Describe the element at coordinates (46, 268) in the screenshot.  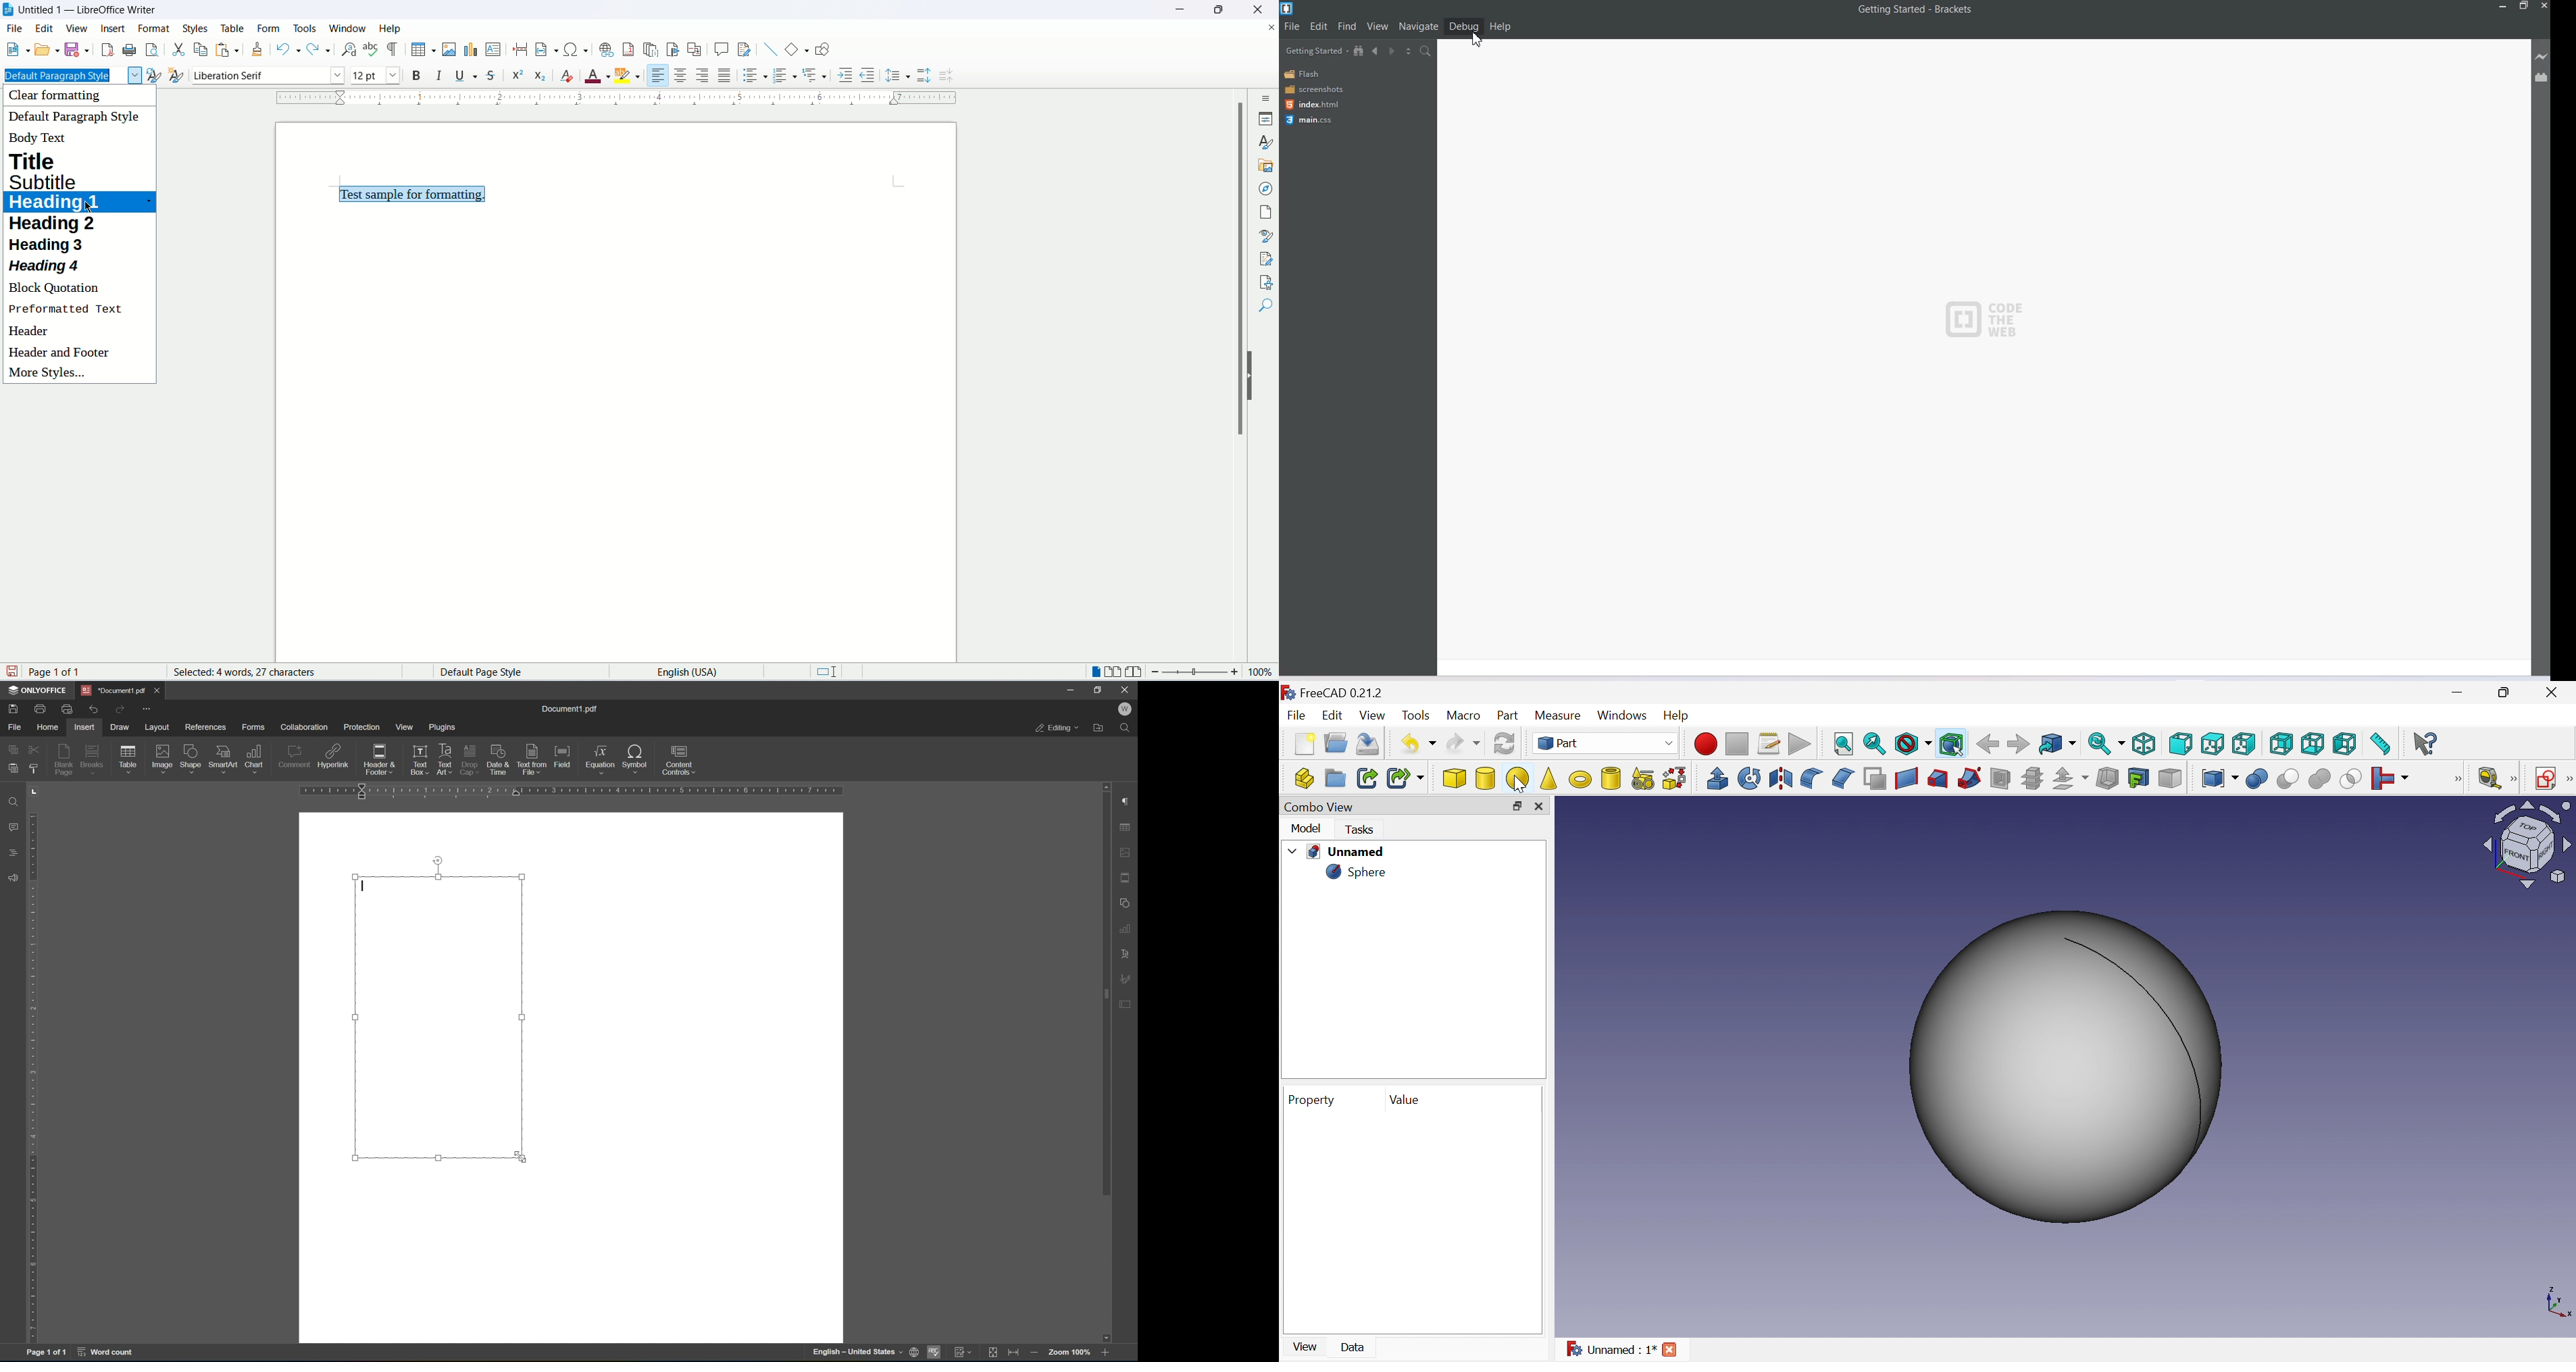
I see `heading 4` at that location.